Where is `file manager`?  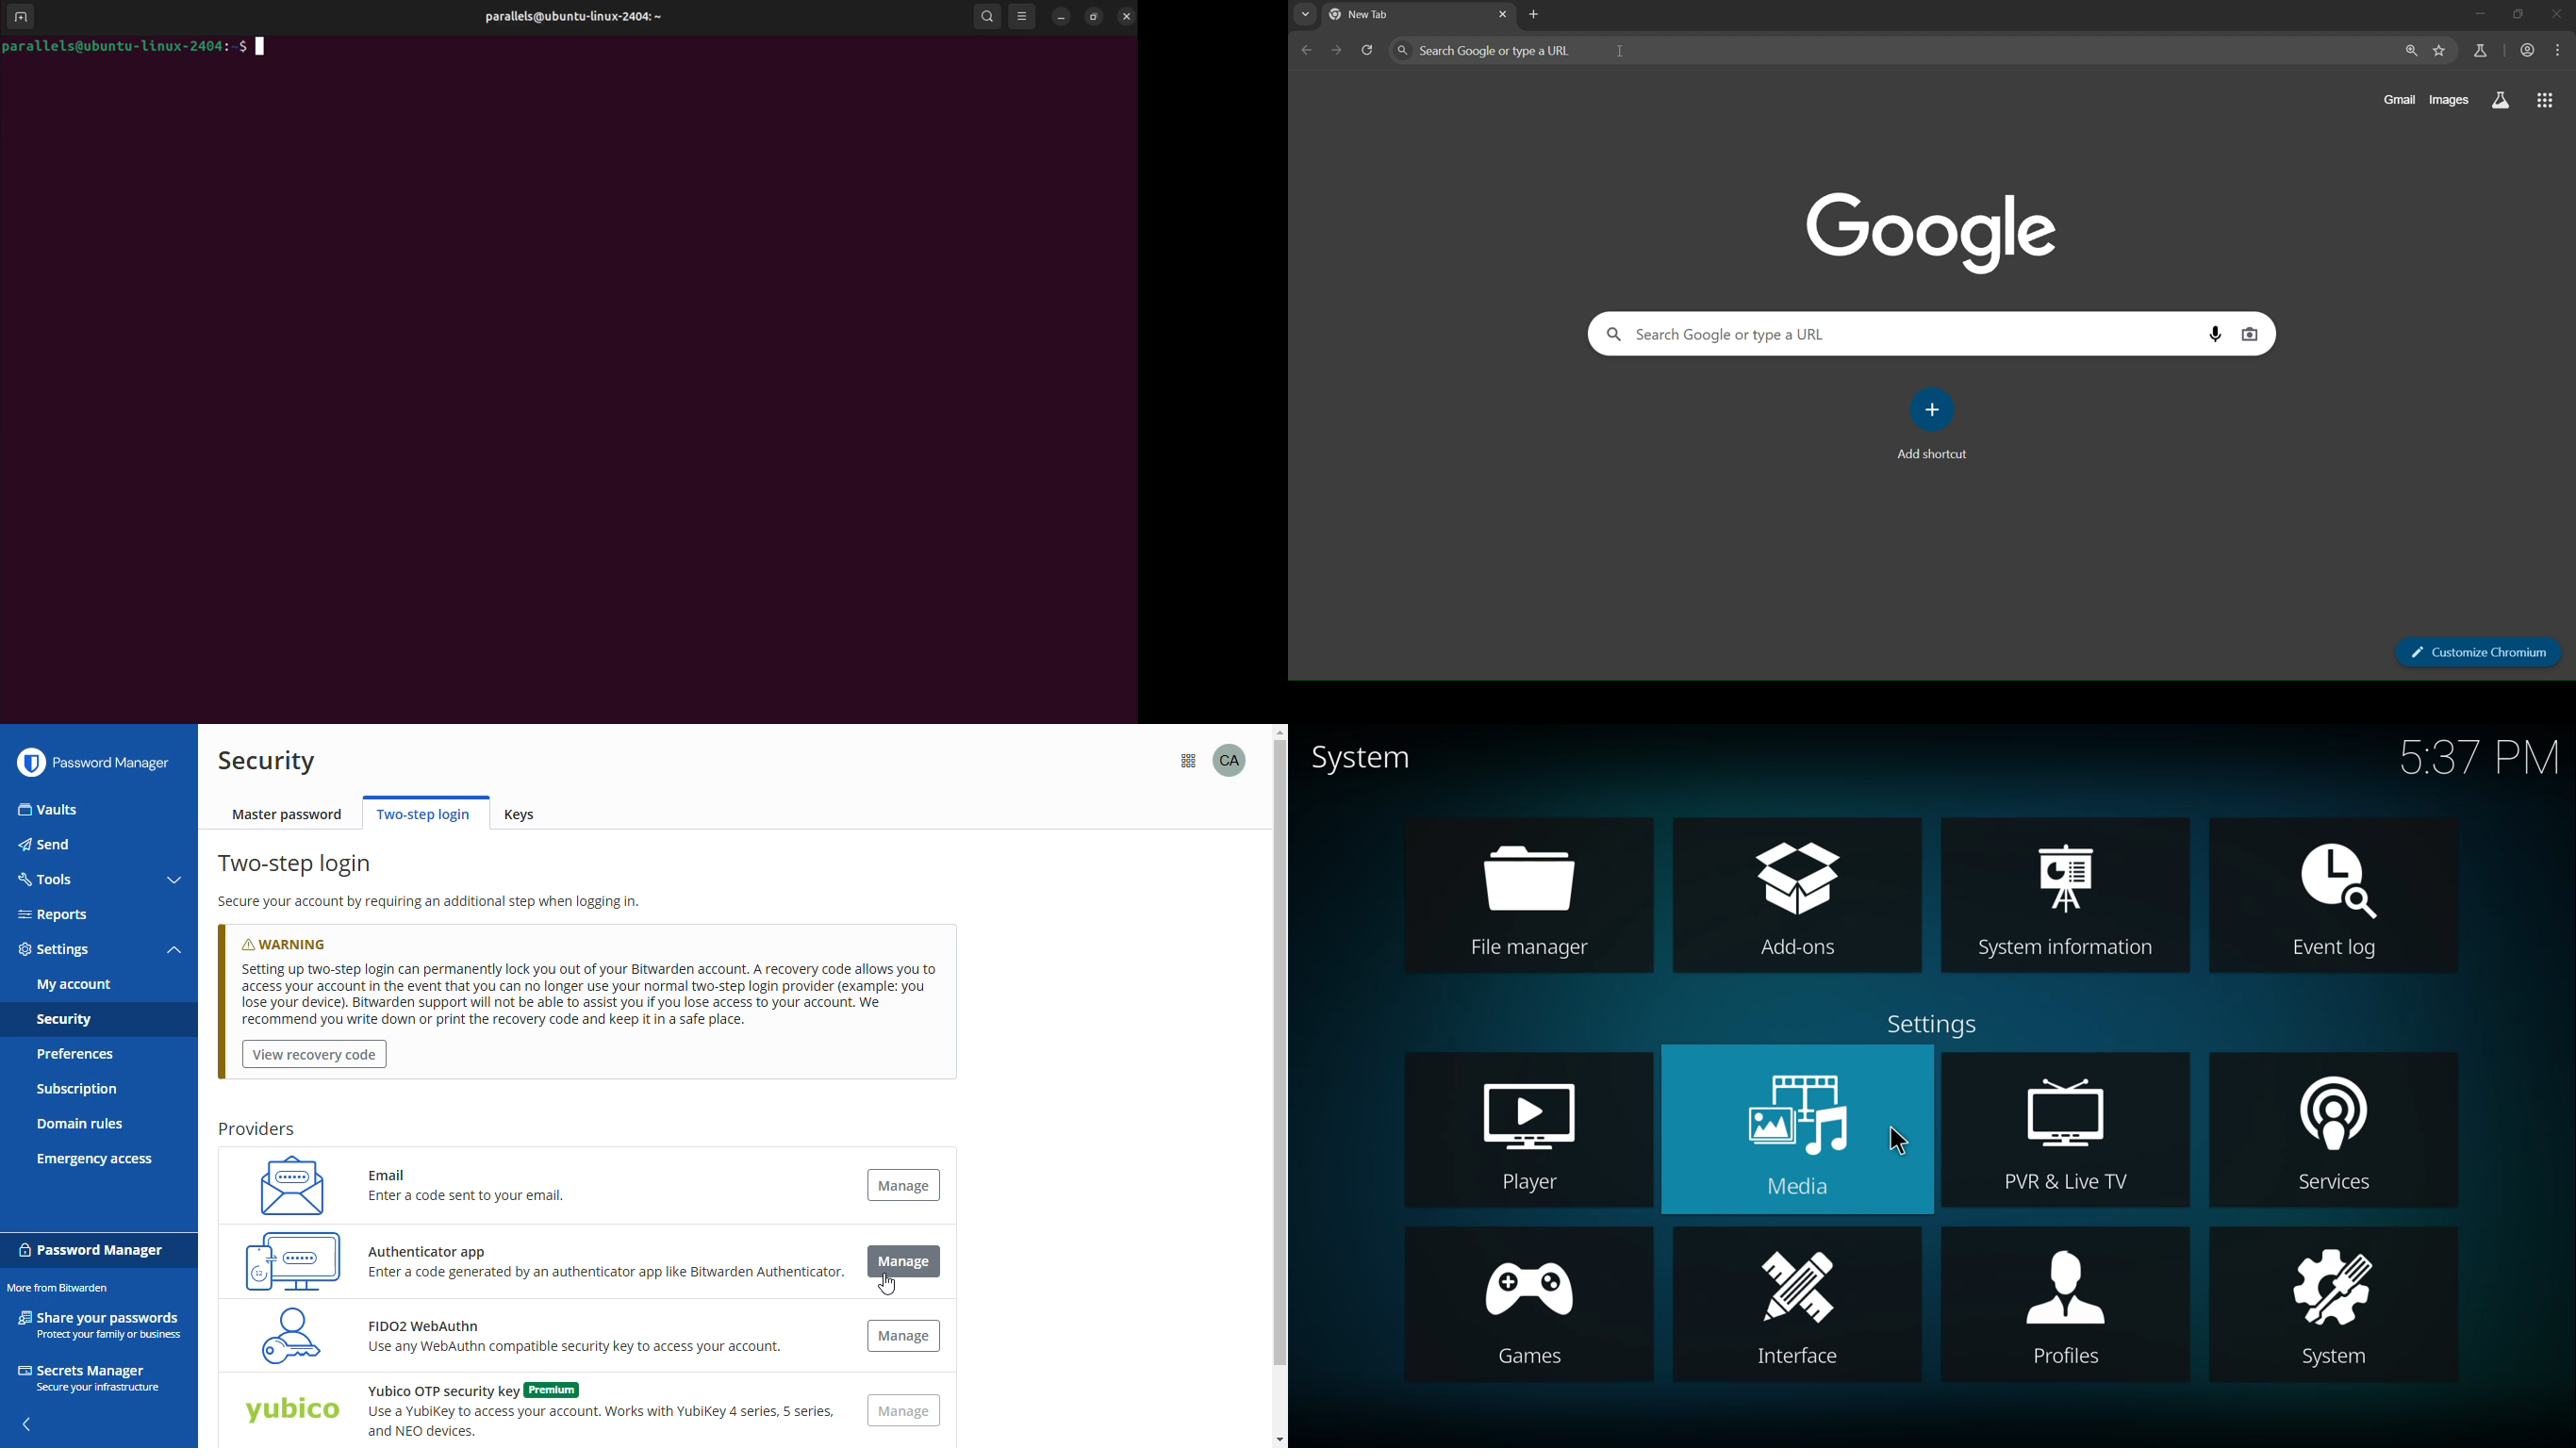 file manager is located at coordinates (1529, 876).